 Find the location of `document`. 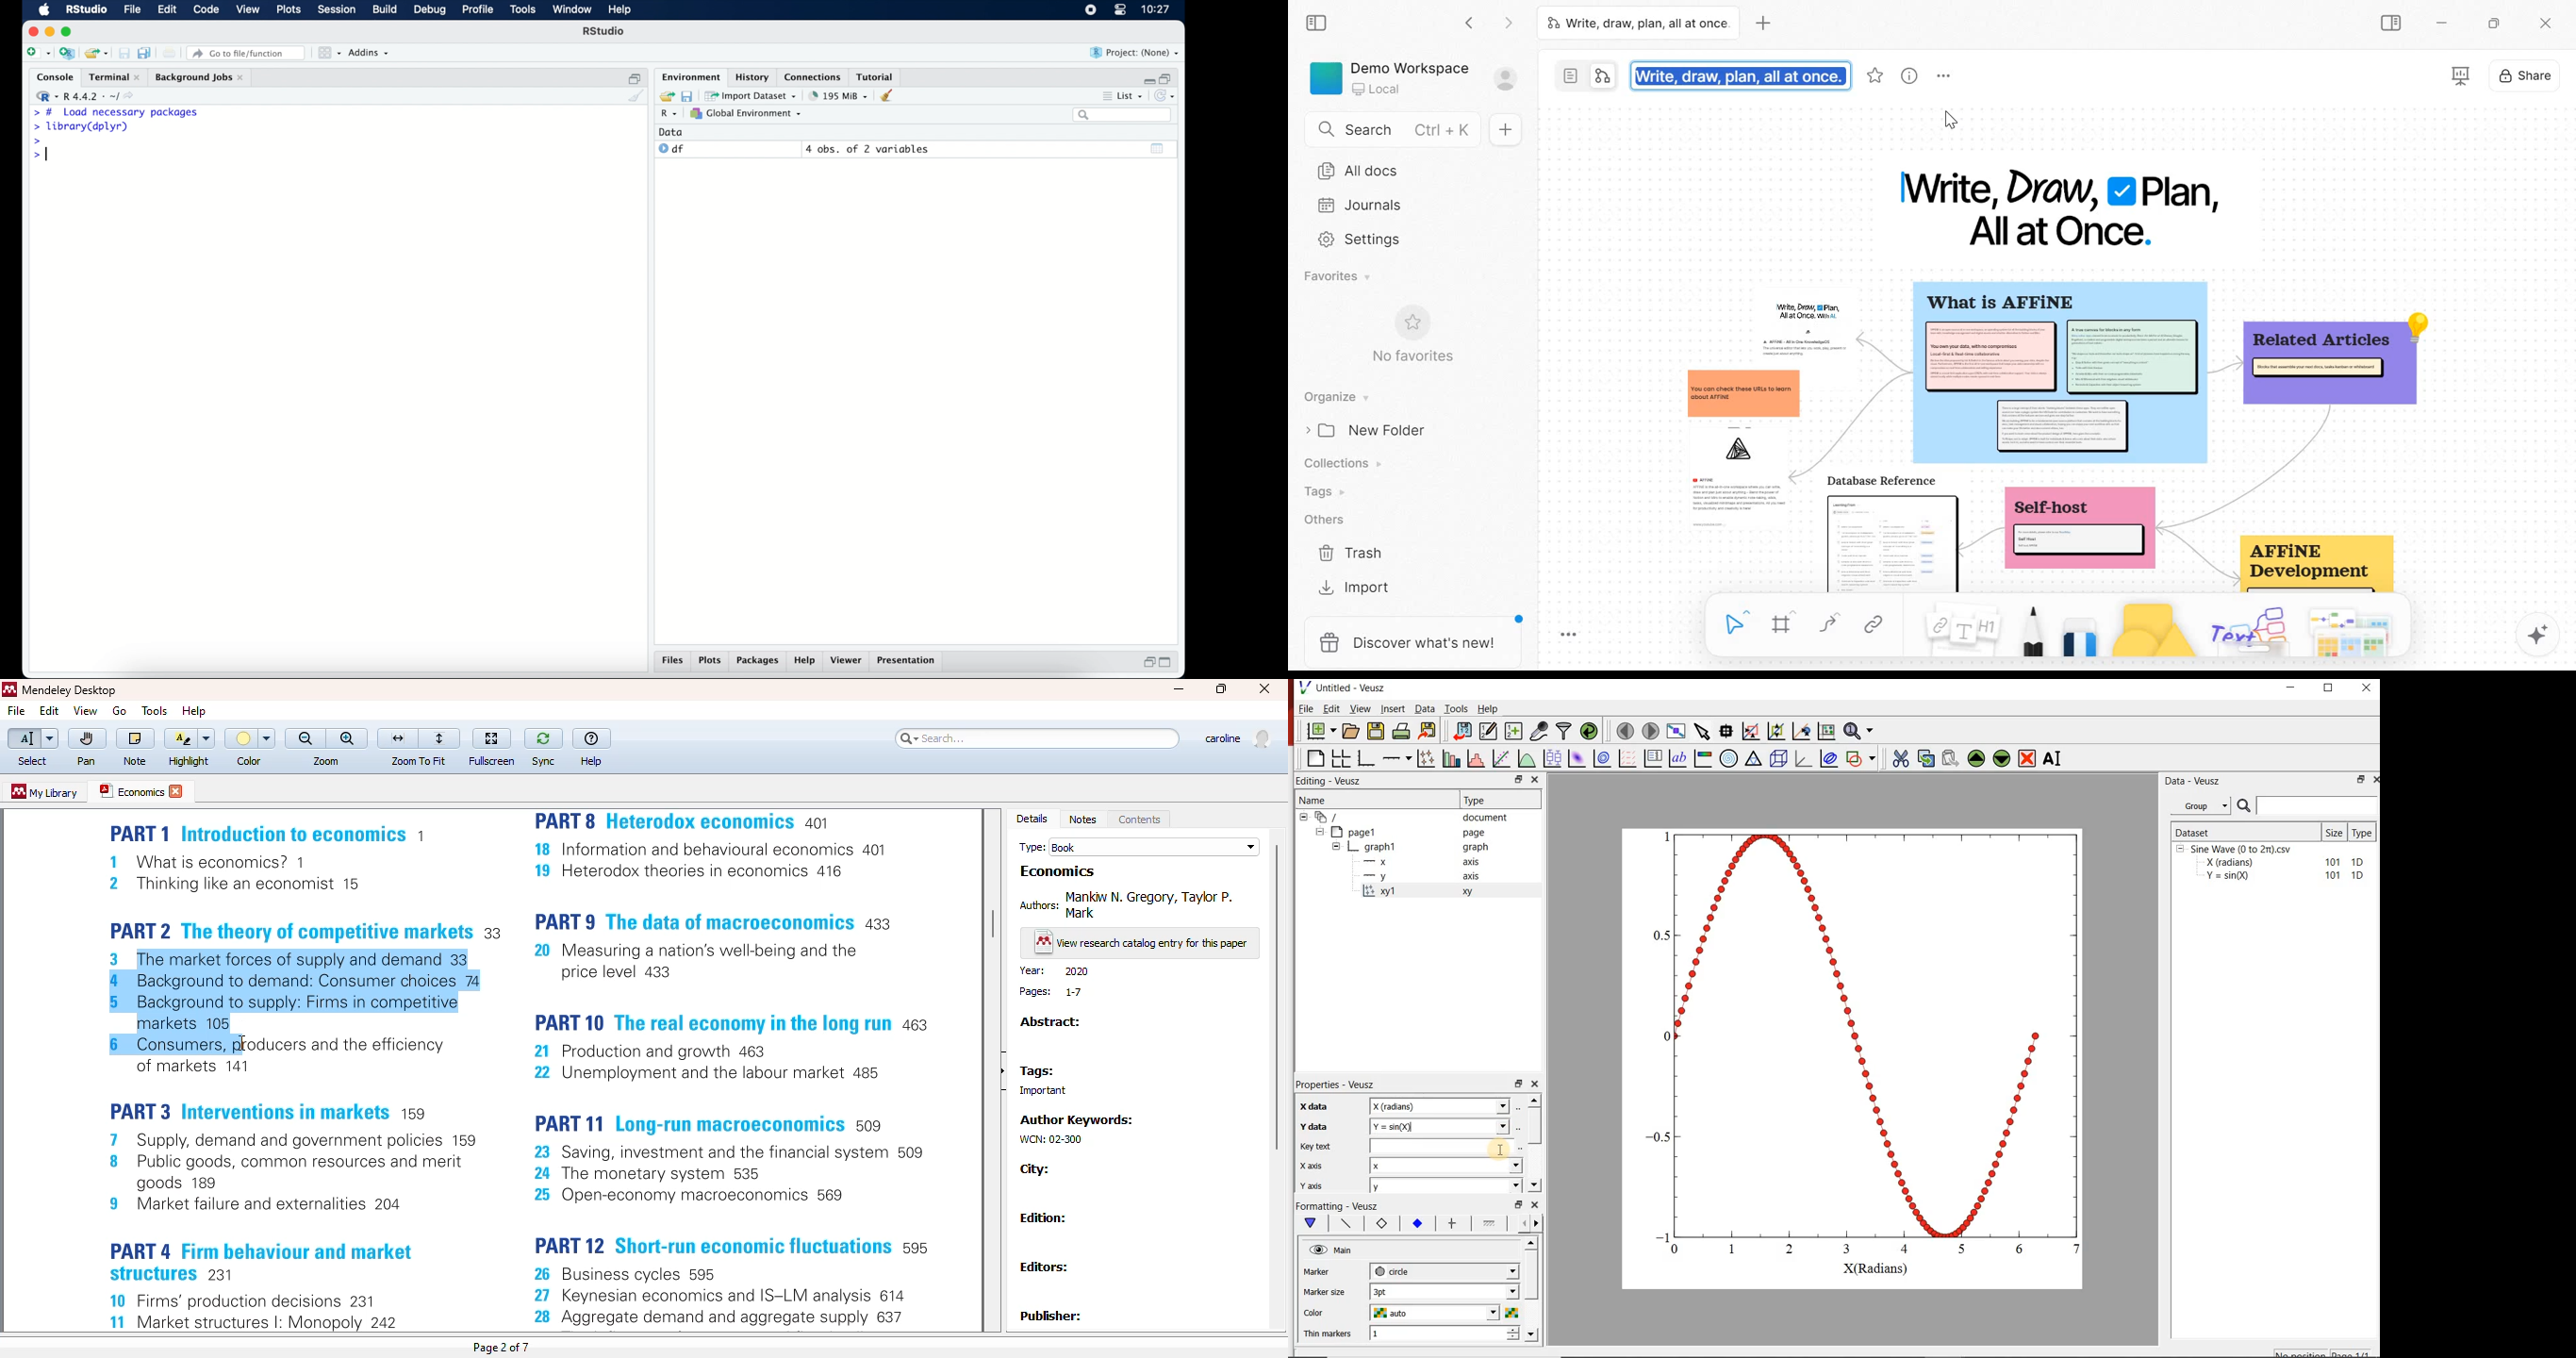

document is located at coordinates (1486, 818).